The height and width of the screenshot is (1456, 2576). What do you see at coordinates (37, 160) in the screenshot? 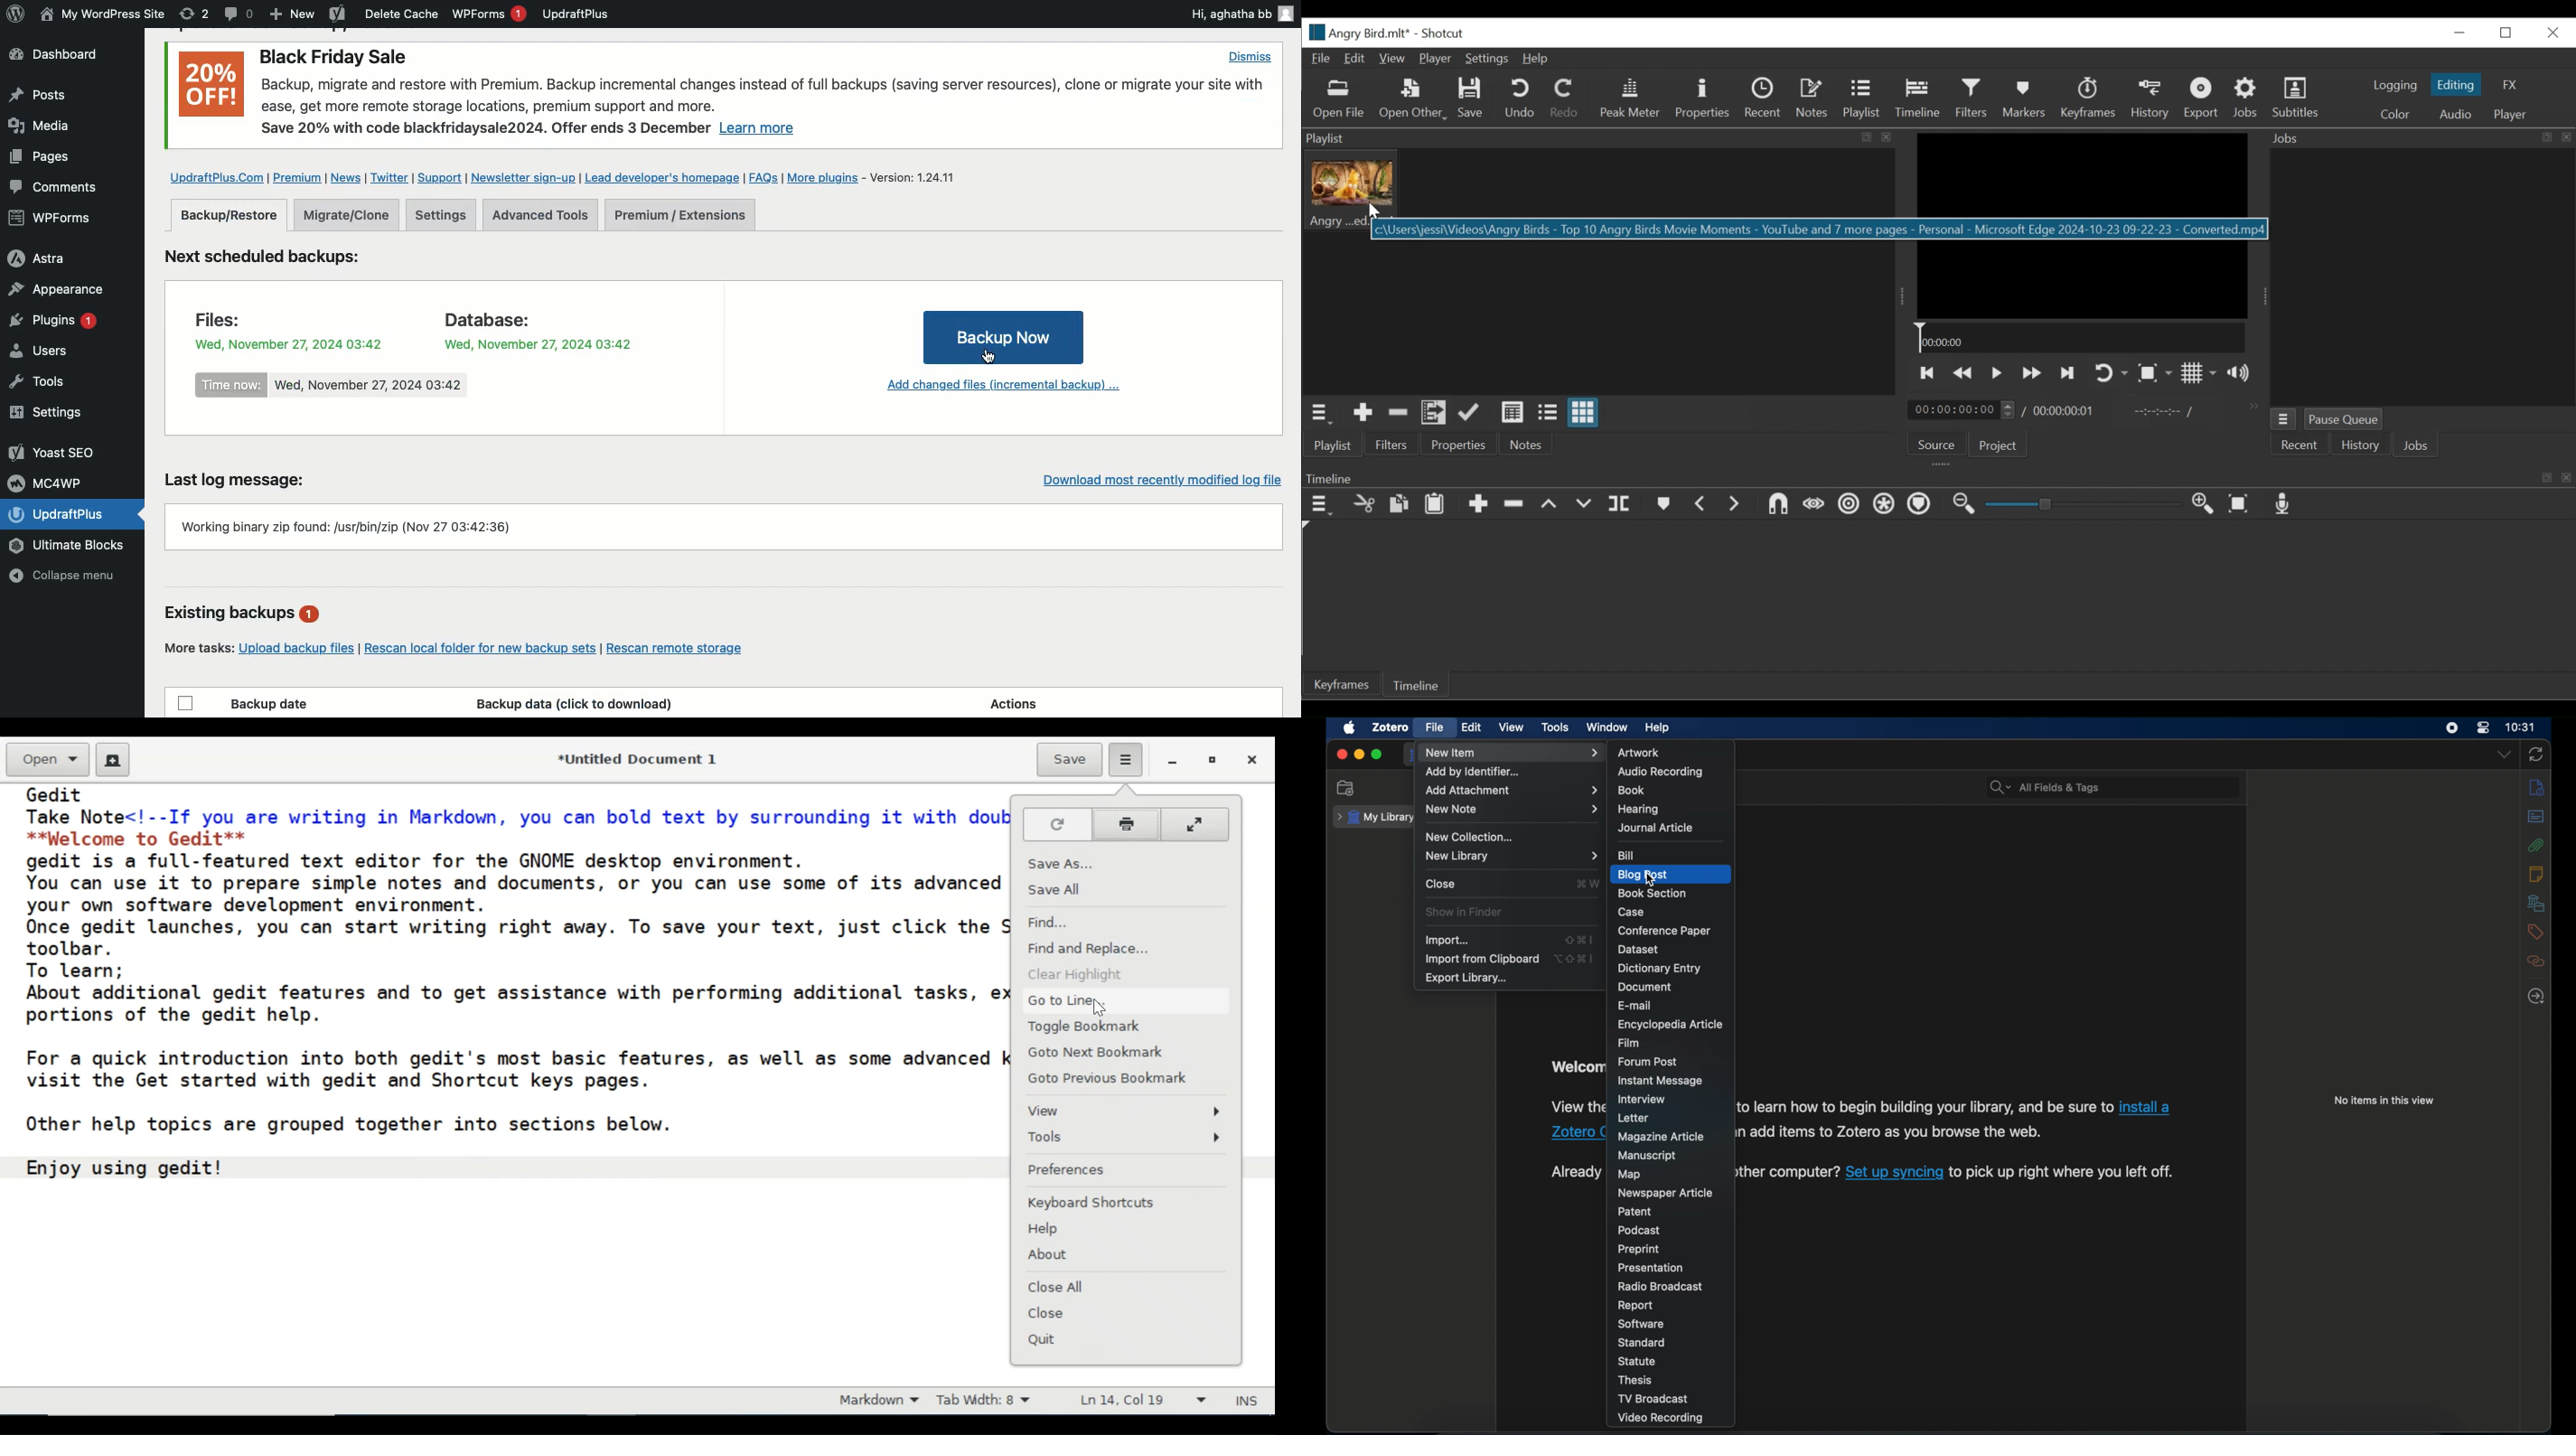
I see `Posts` at bounding box center [37, 160].